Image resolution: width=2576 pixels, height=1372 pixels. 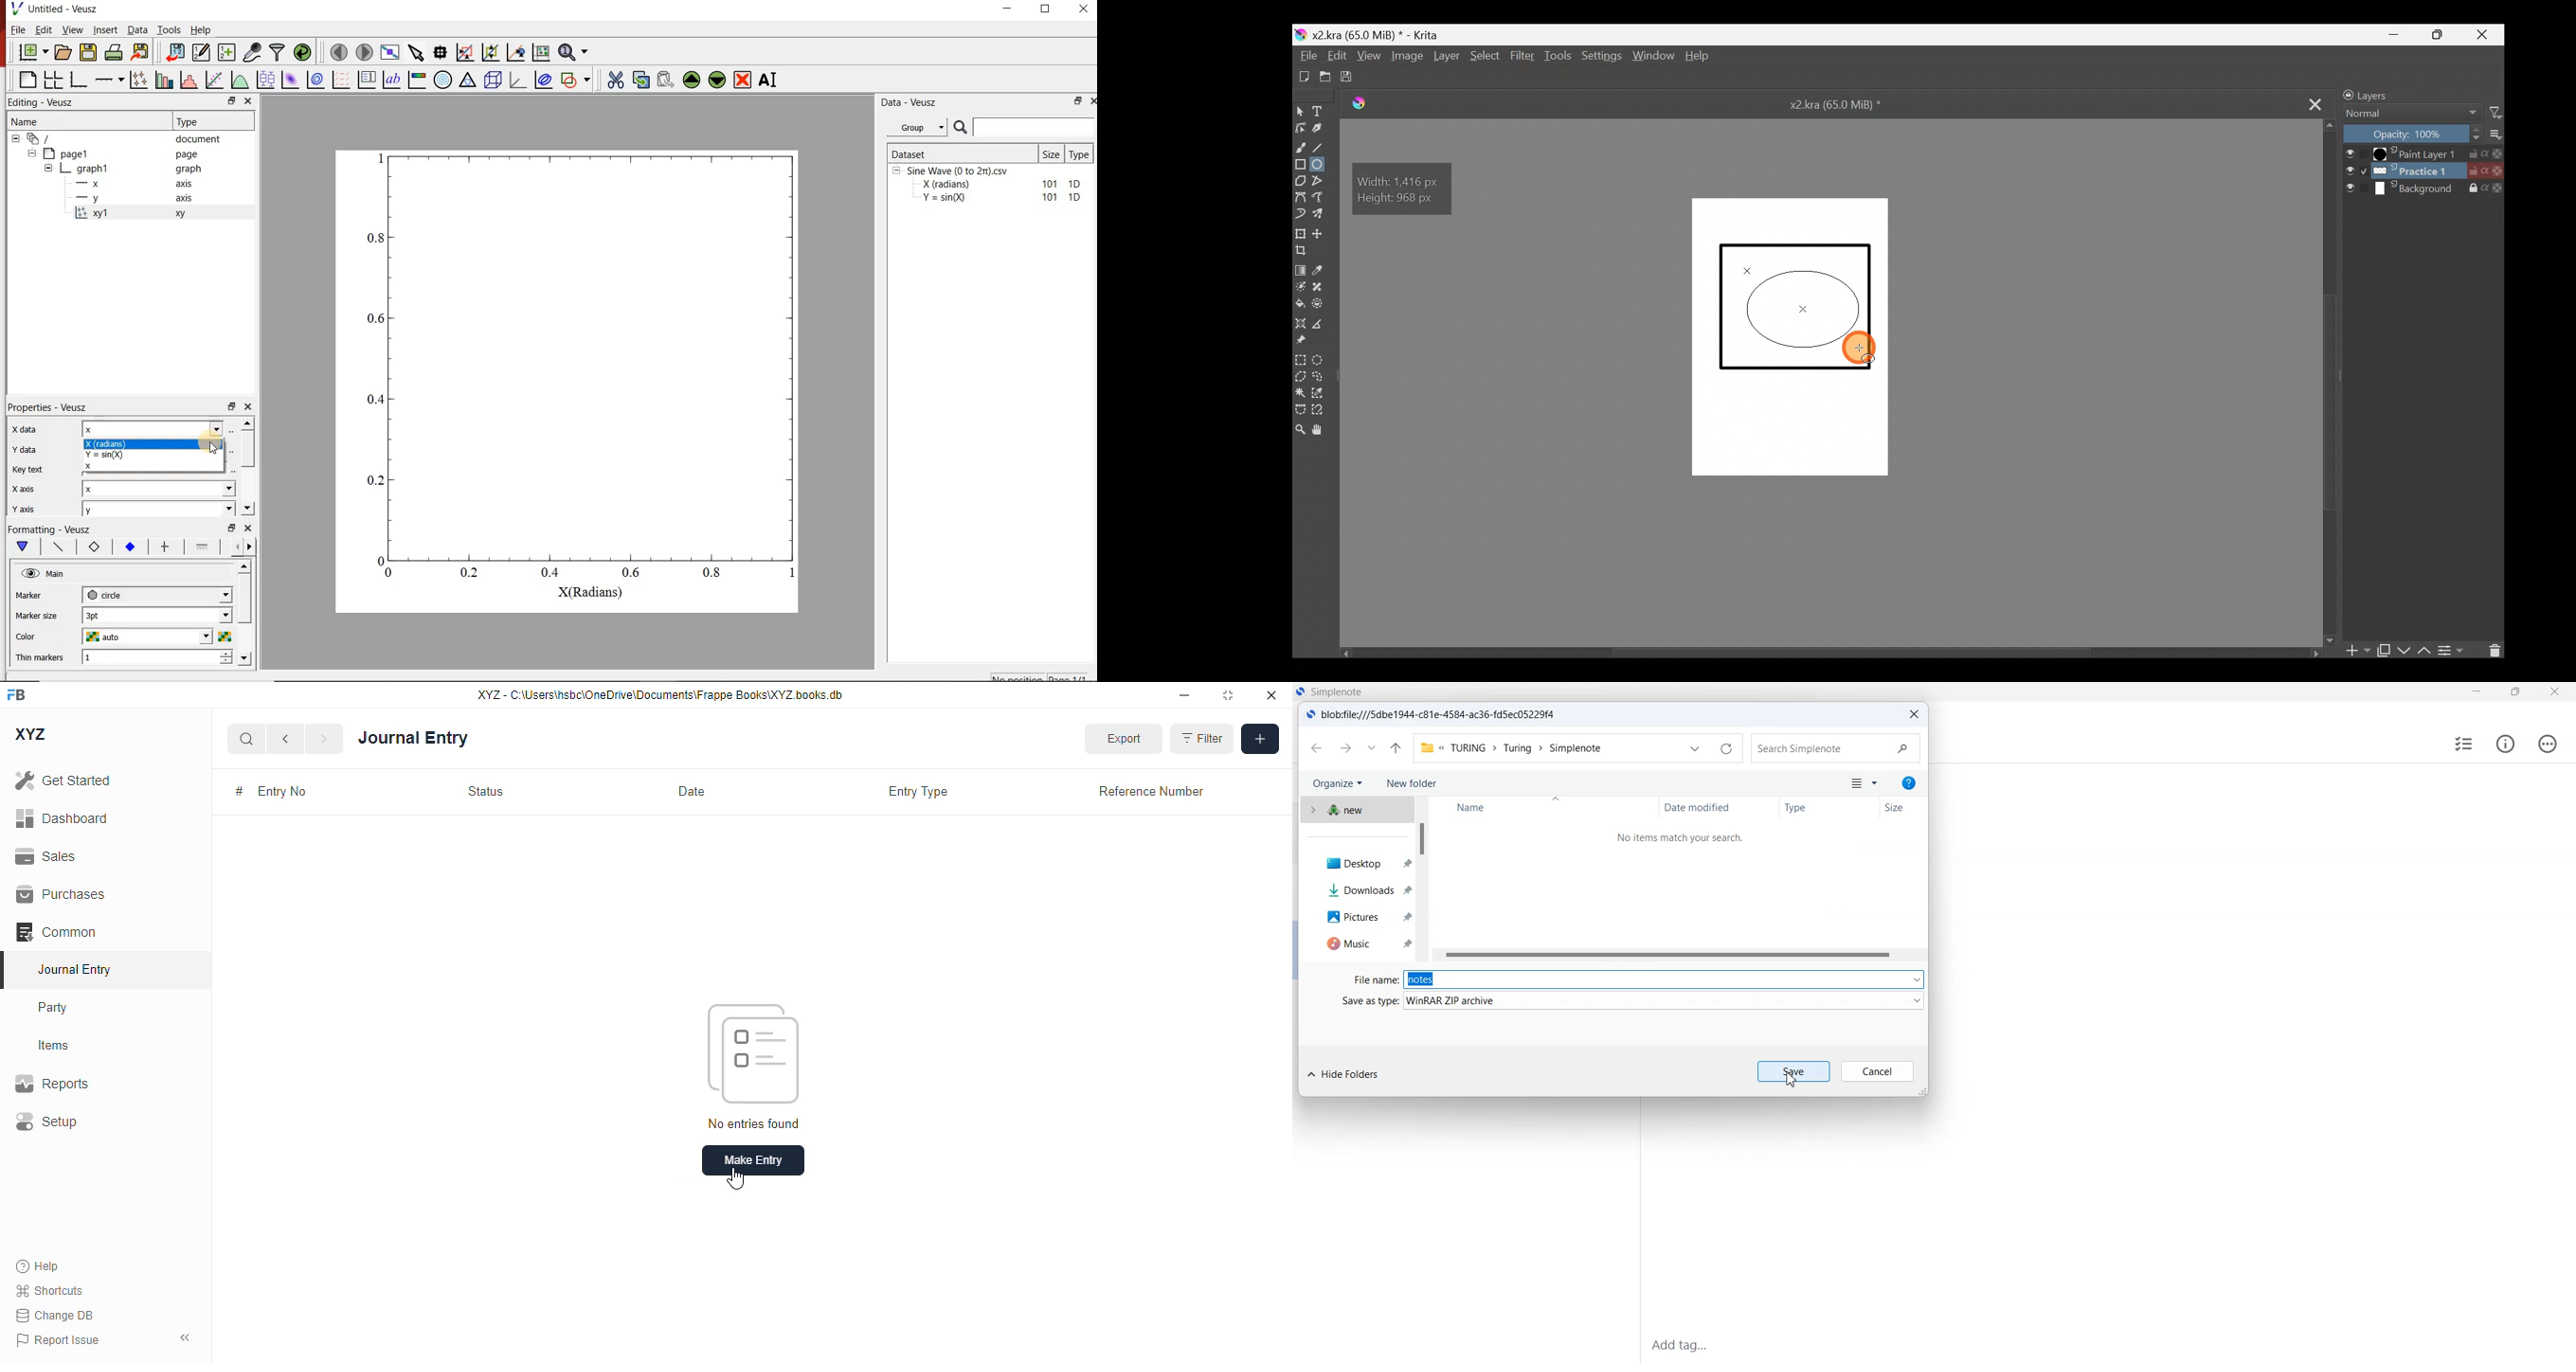 What do you see at coordinates (1324, 234) in the screenshot?
I see `Move layer` at bounding box center [1324, 234].